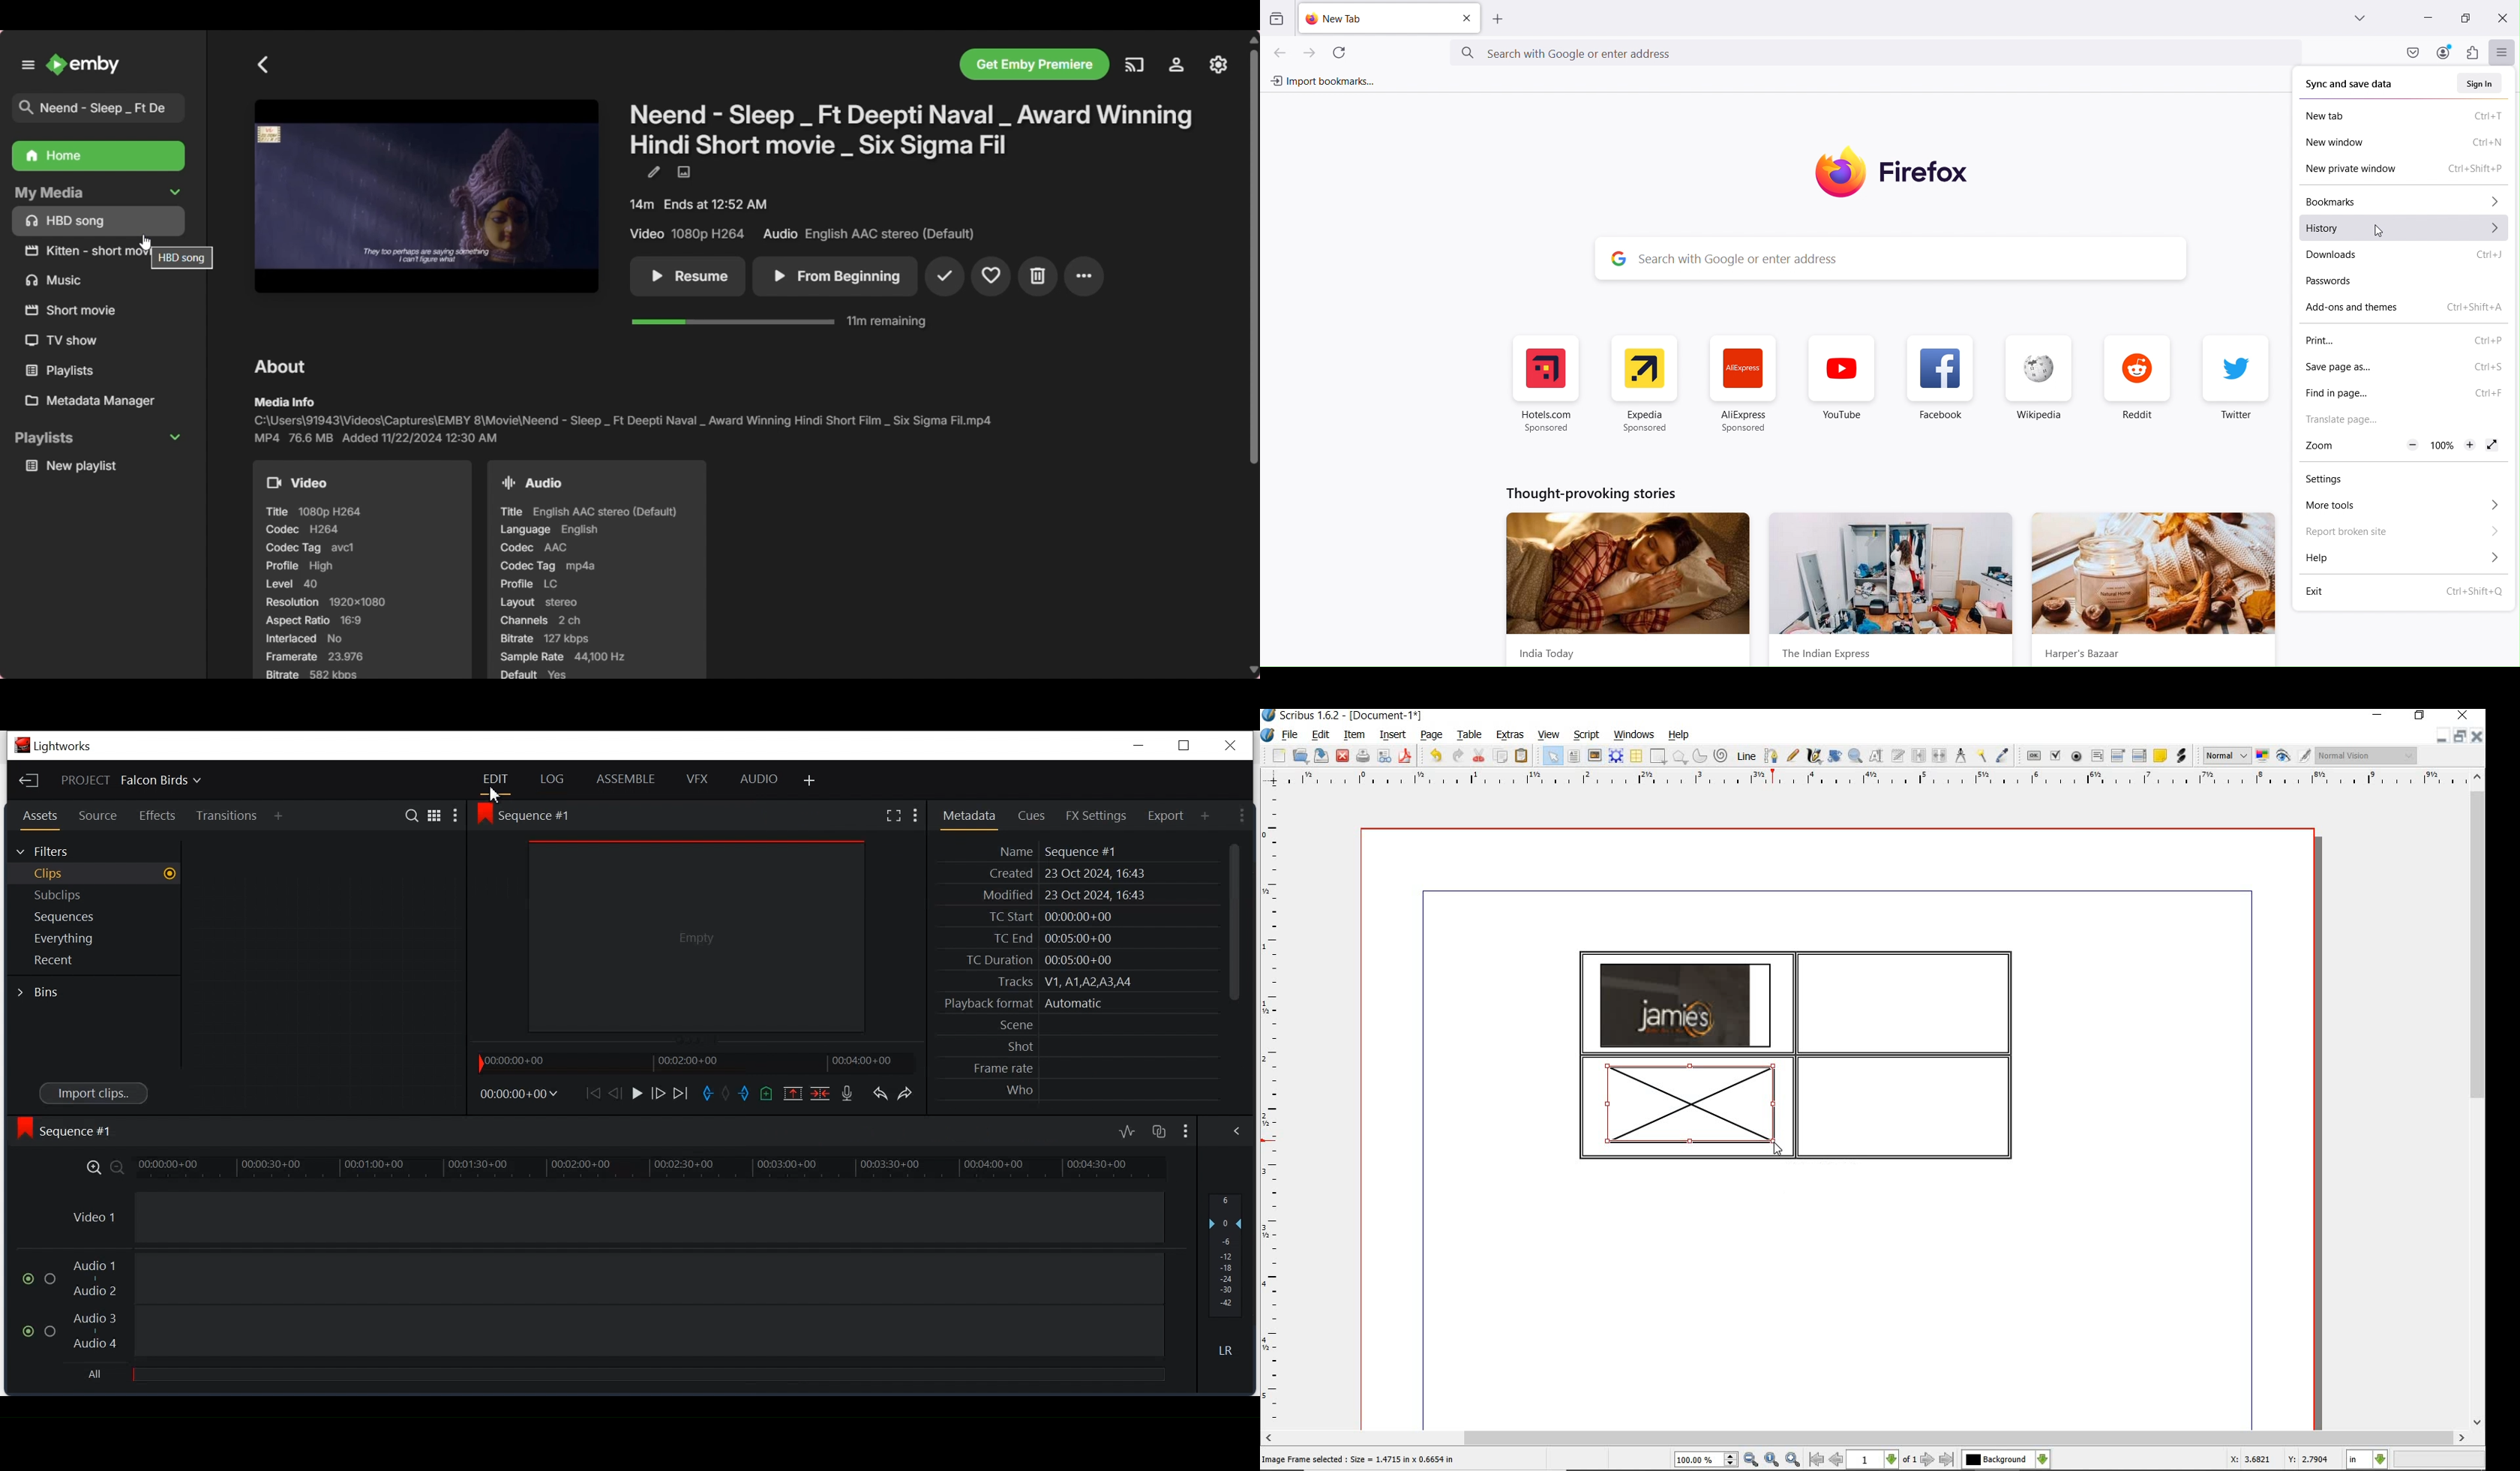  What do you see at coordinates (1595, 756) in the screenshot?
I see `image` at bounding box center [1595, 756].